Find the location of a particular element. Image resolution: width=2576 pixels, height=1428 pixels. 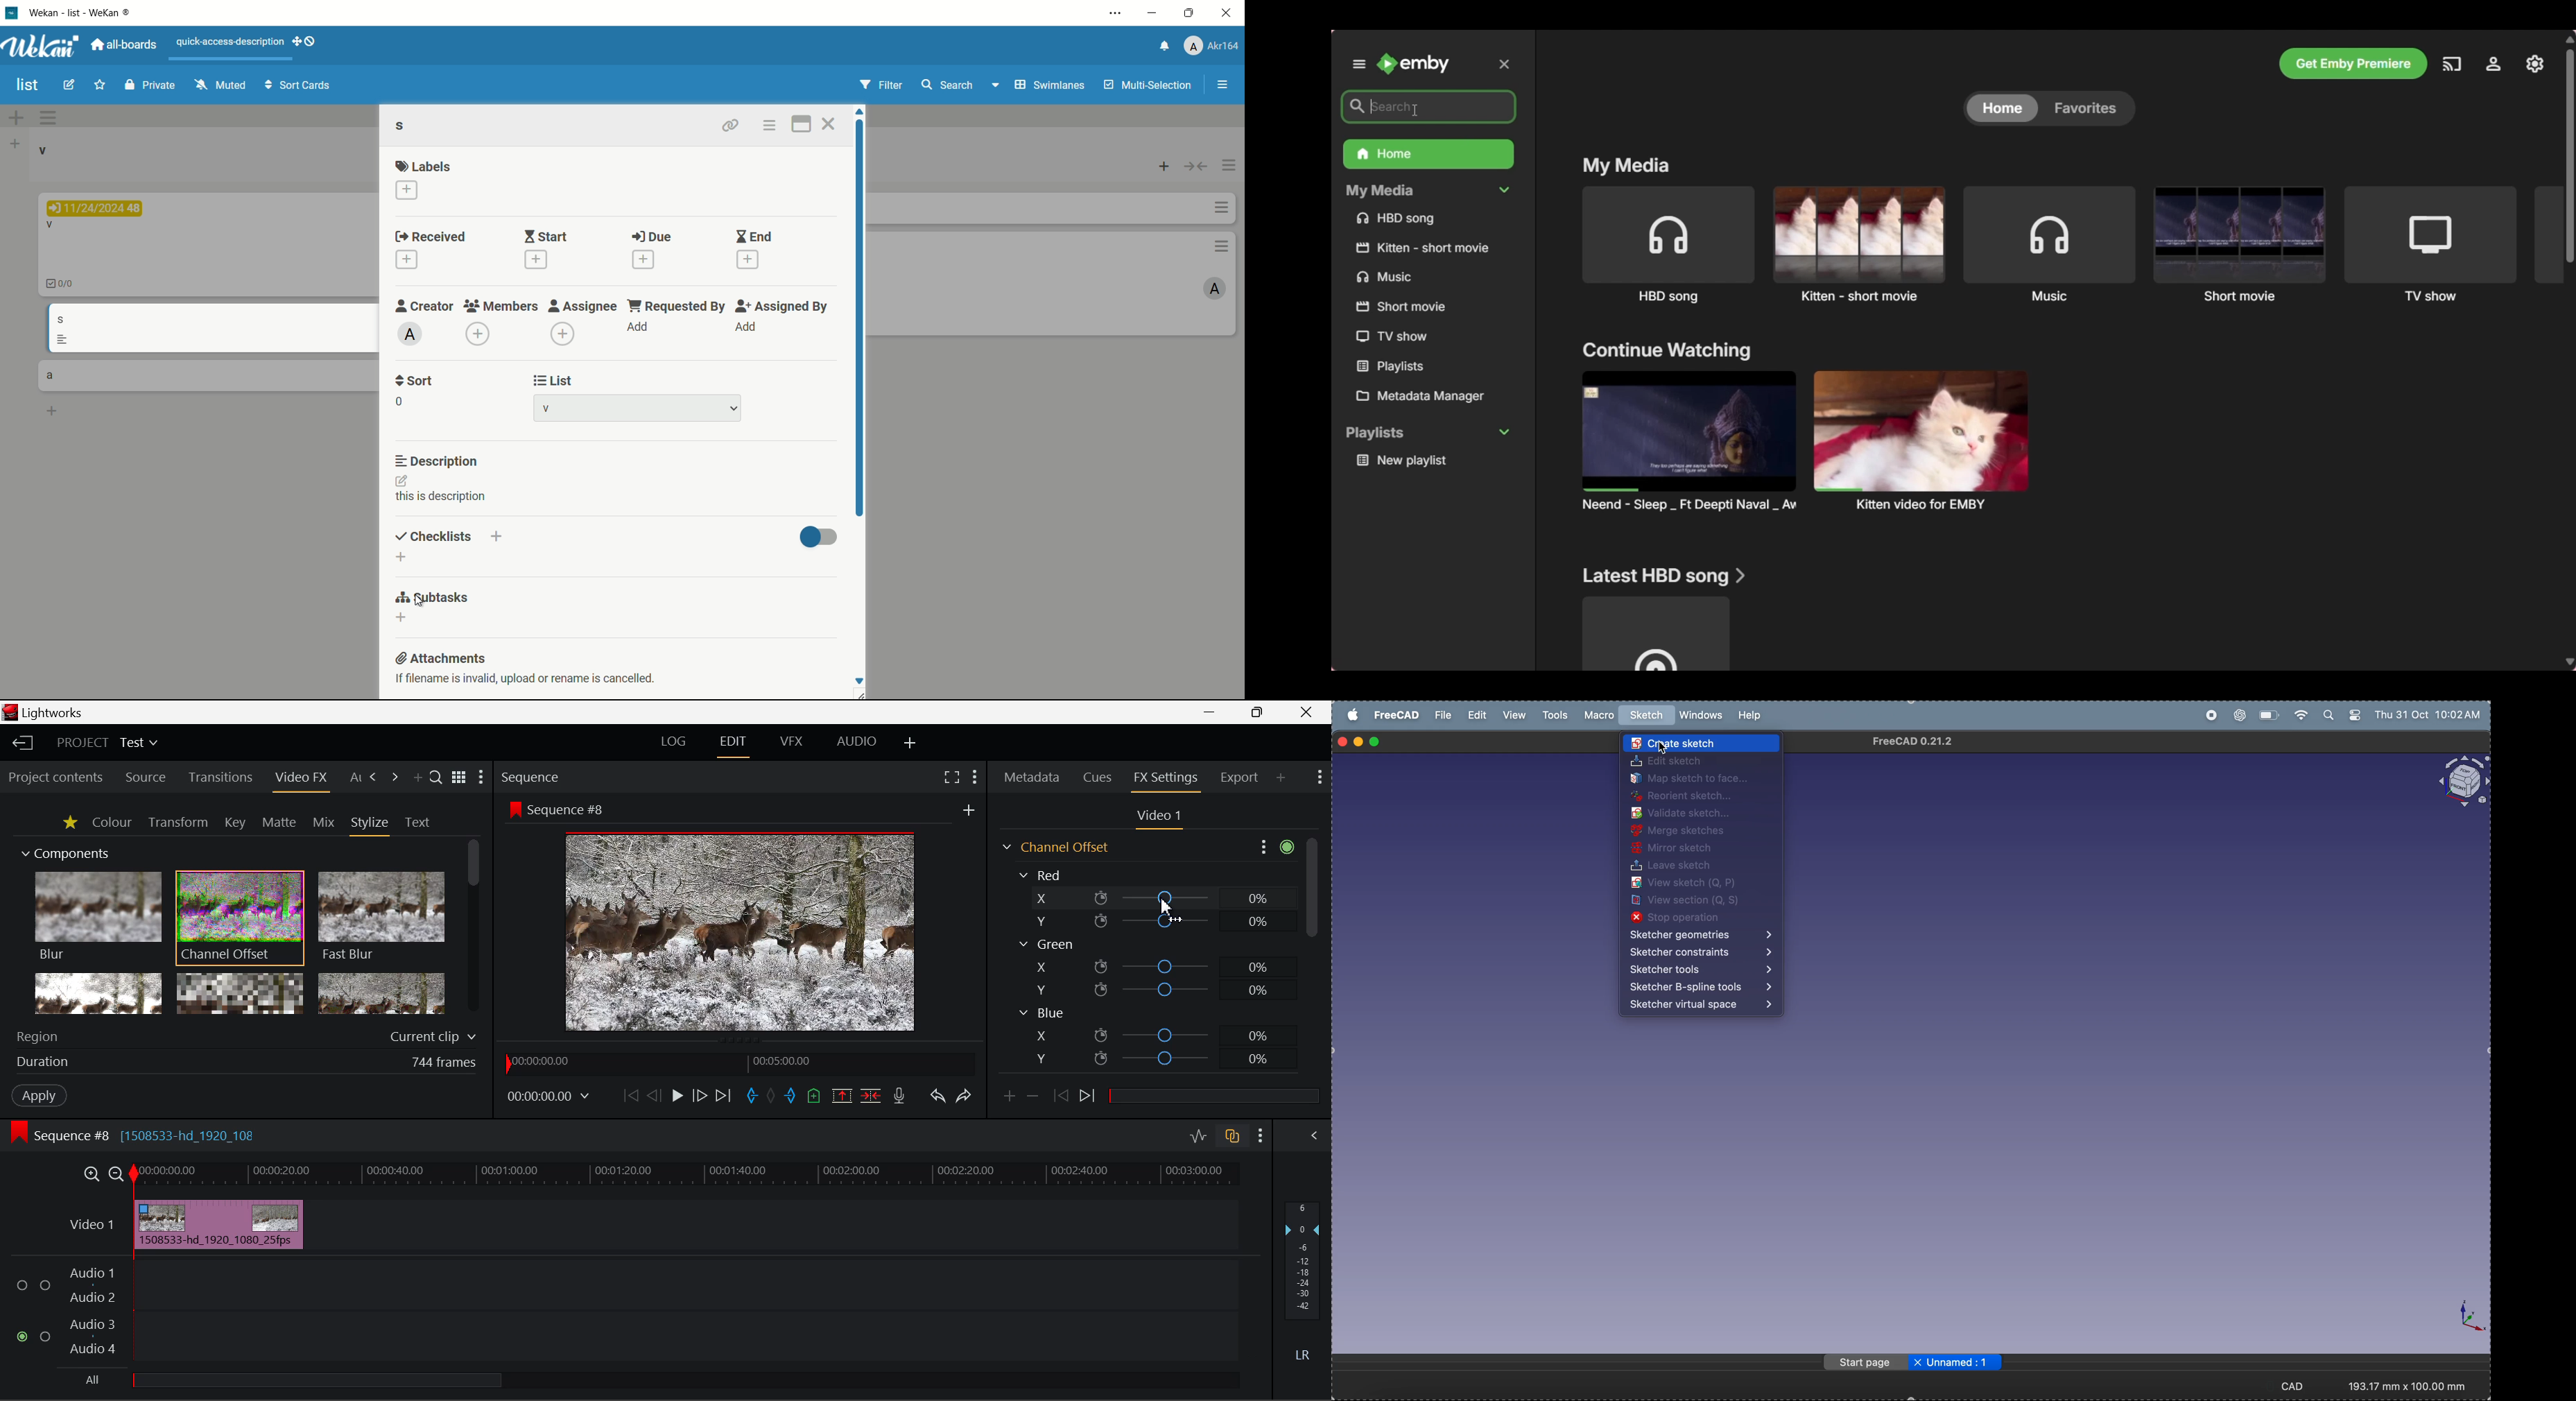

open/close sidebar is located at coordinates (1223, 85).